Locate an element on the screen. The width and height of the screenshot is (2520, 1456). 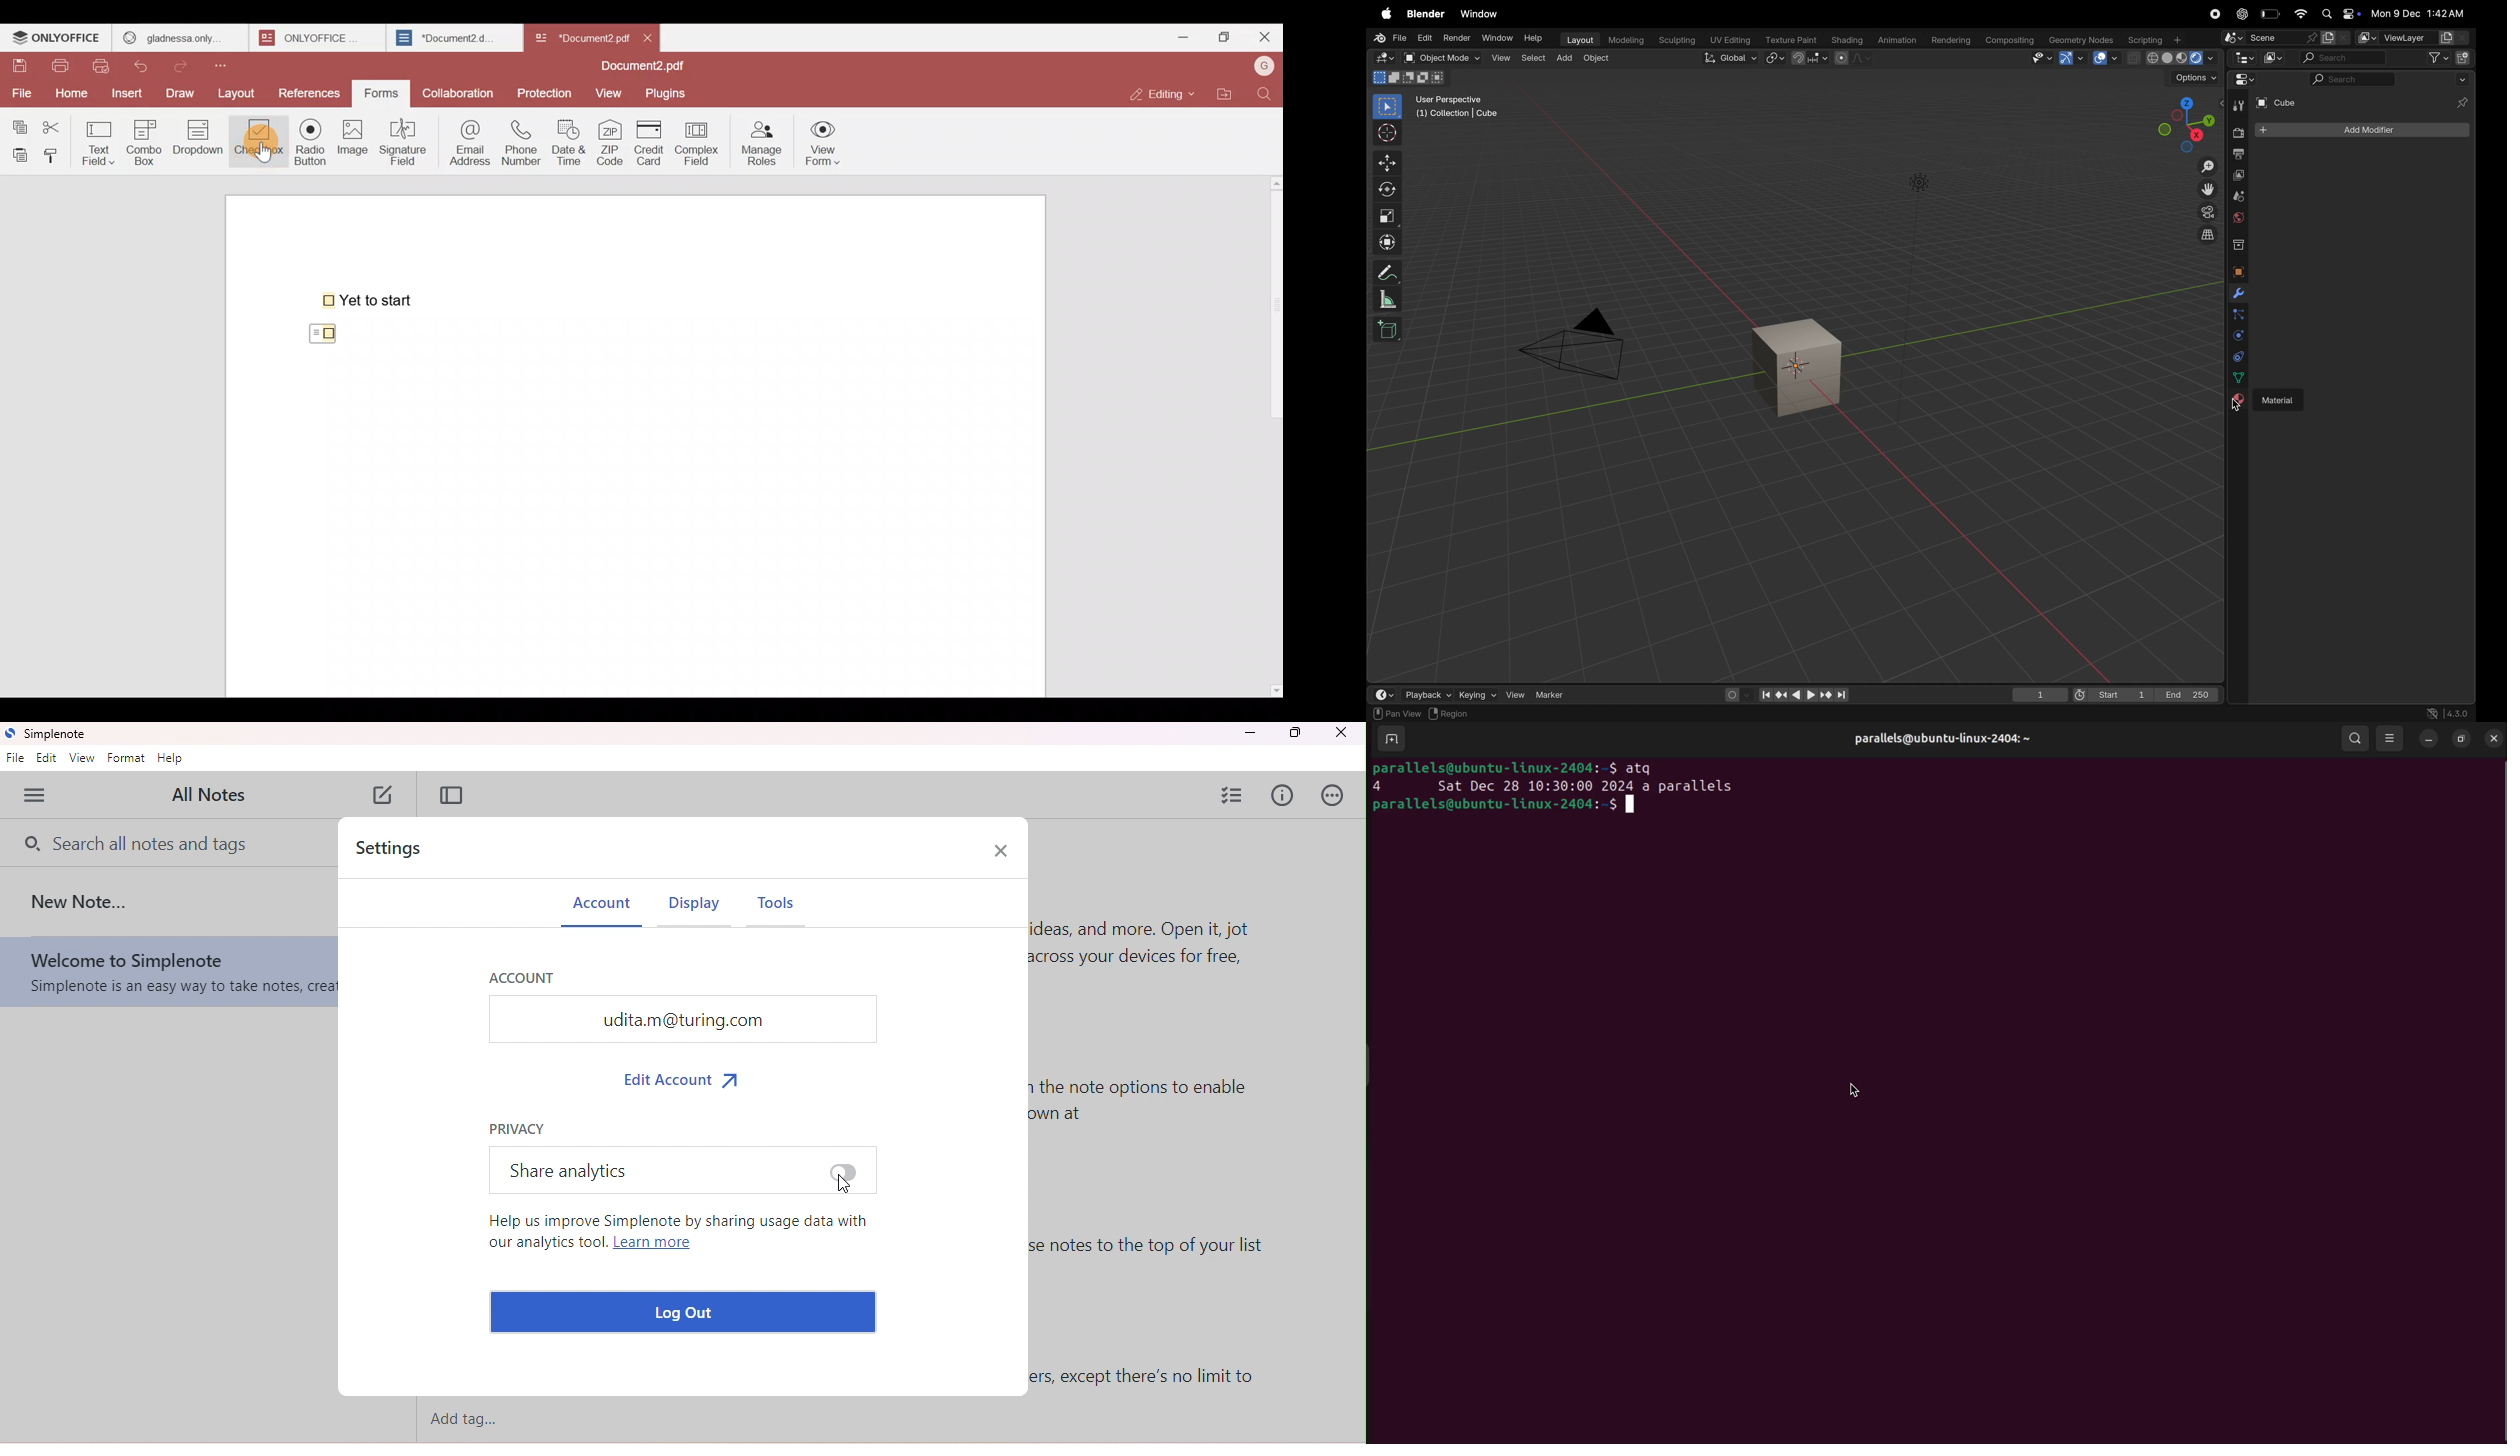
display is located at coordinates (695, 909).